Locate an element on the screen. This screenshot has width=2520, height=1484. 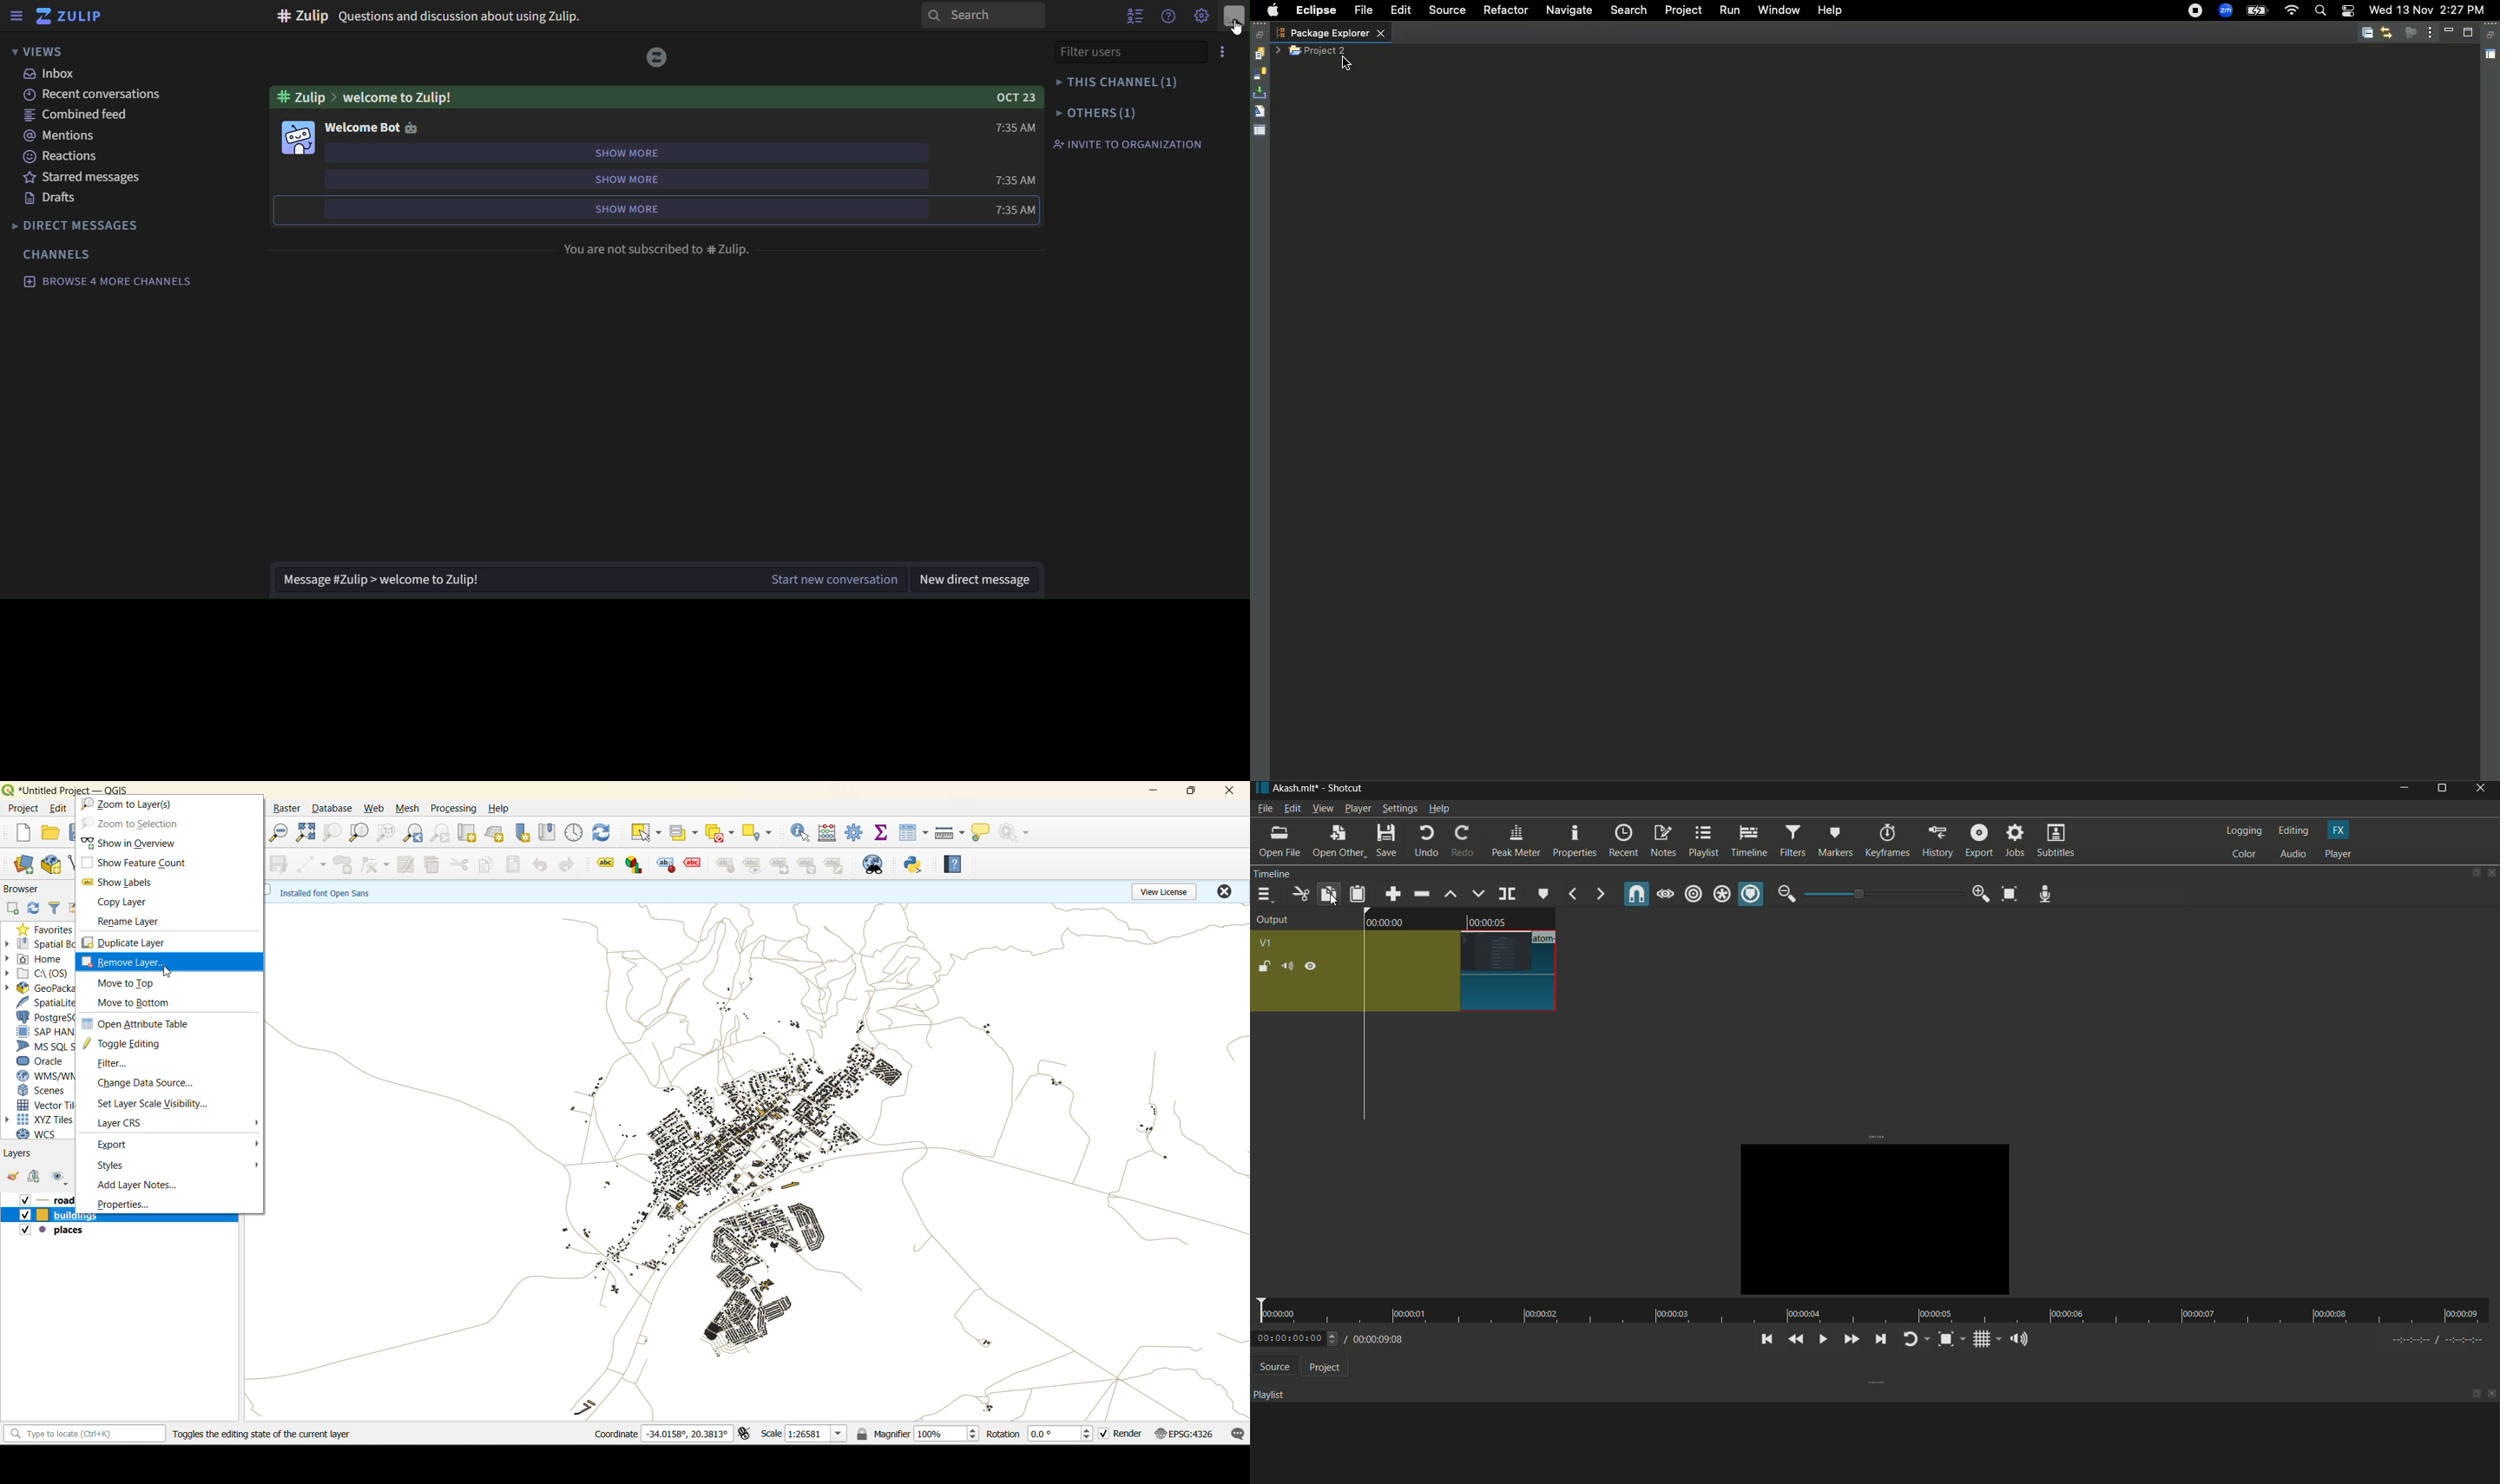
channels is located at coordinates (60, 254).